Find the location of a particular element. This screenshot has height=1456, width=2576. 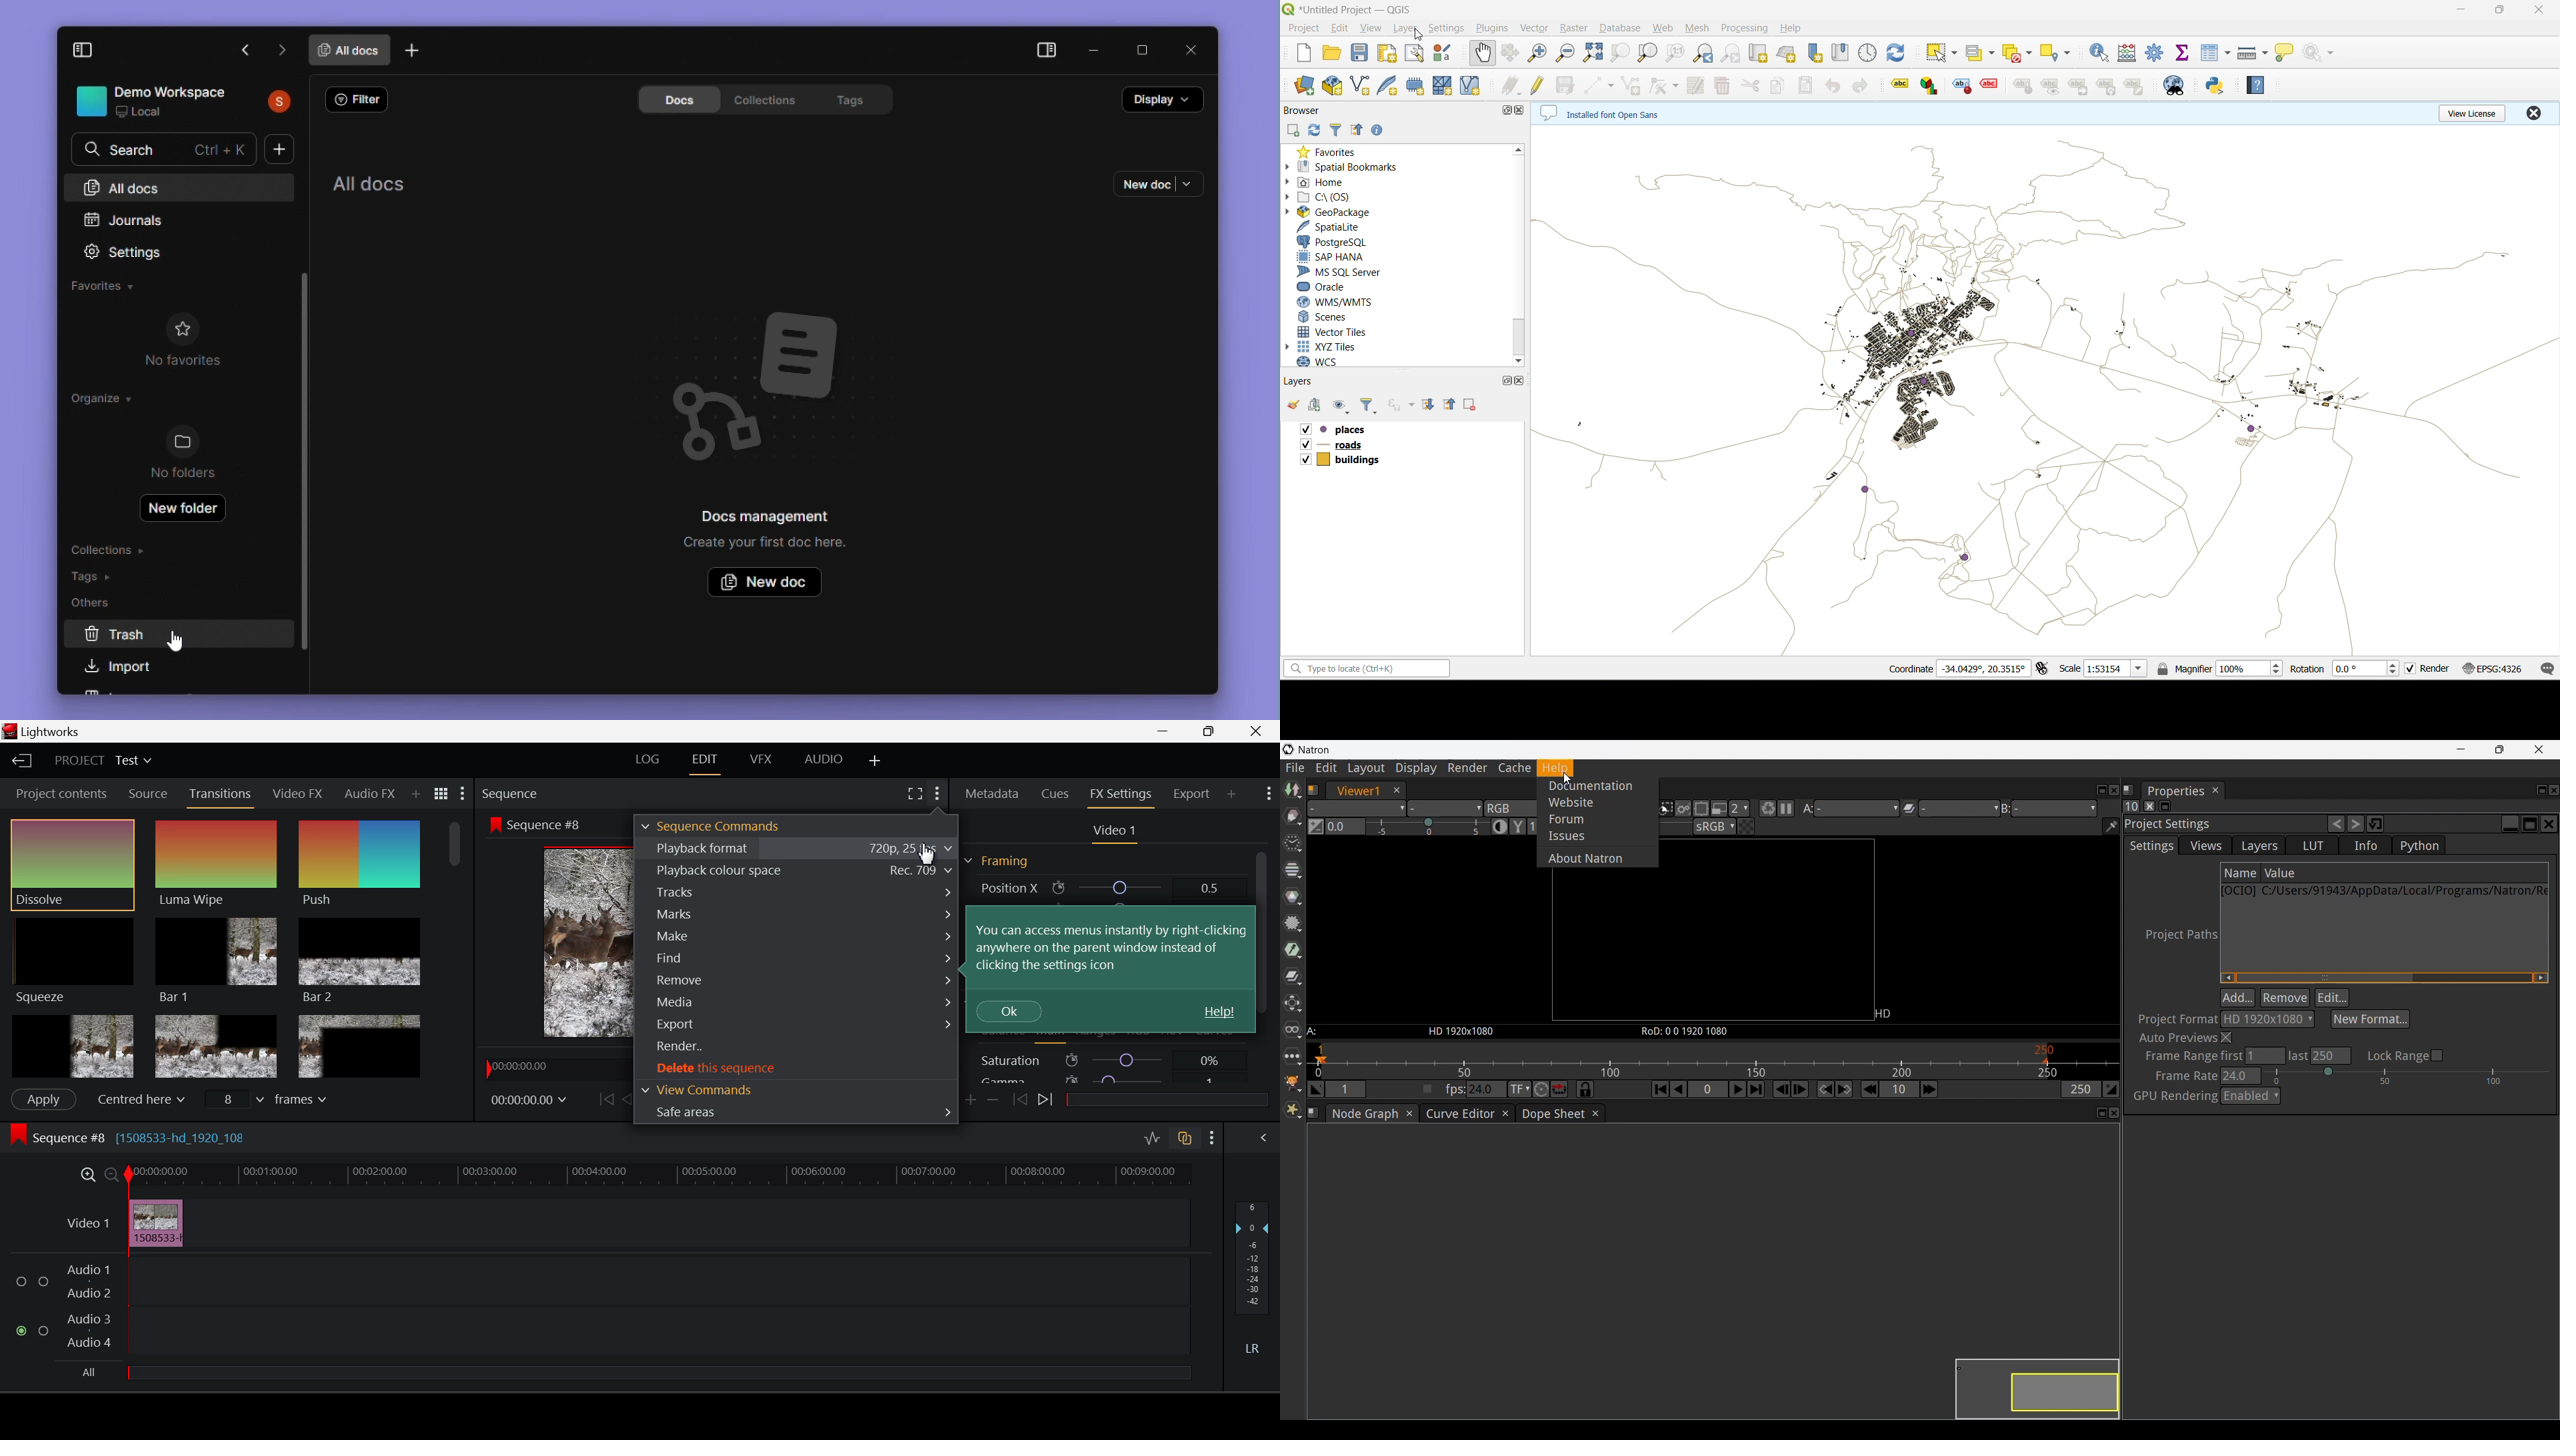

Scroll Bar is located at coordinates (457, 947).